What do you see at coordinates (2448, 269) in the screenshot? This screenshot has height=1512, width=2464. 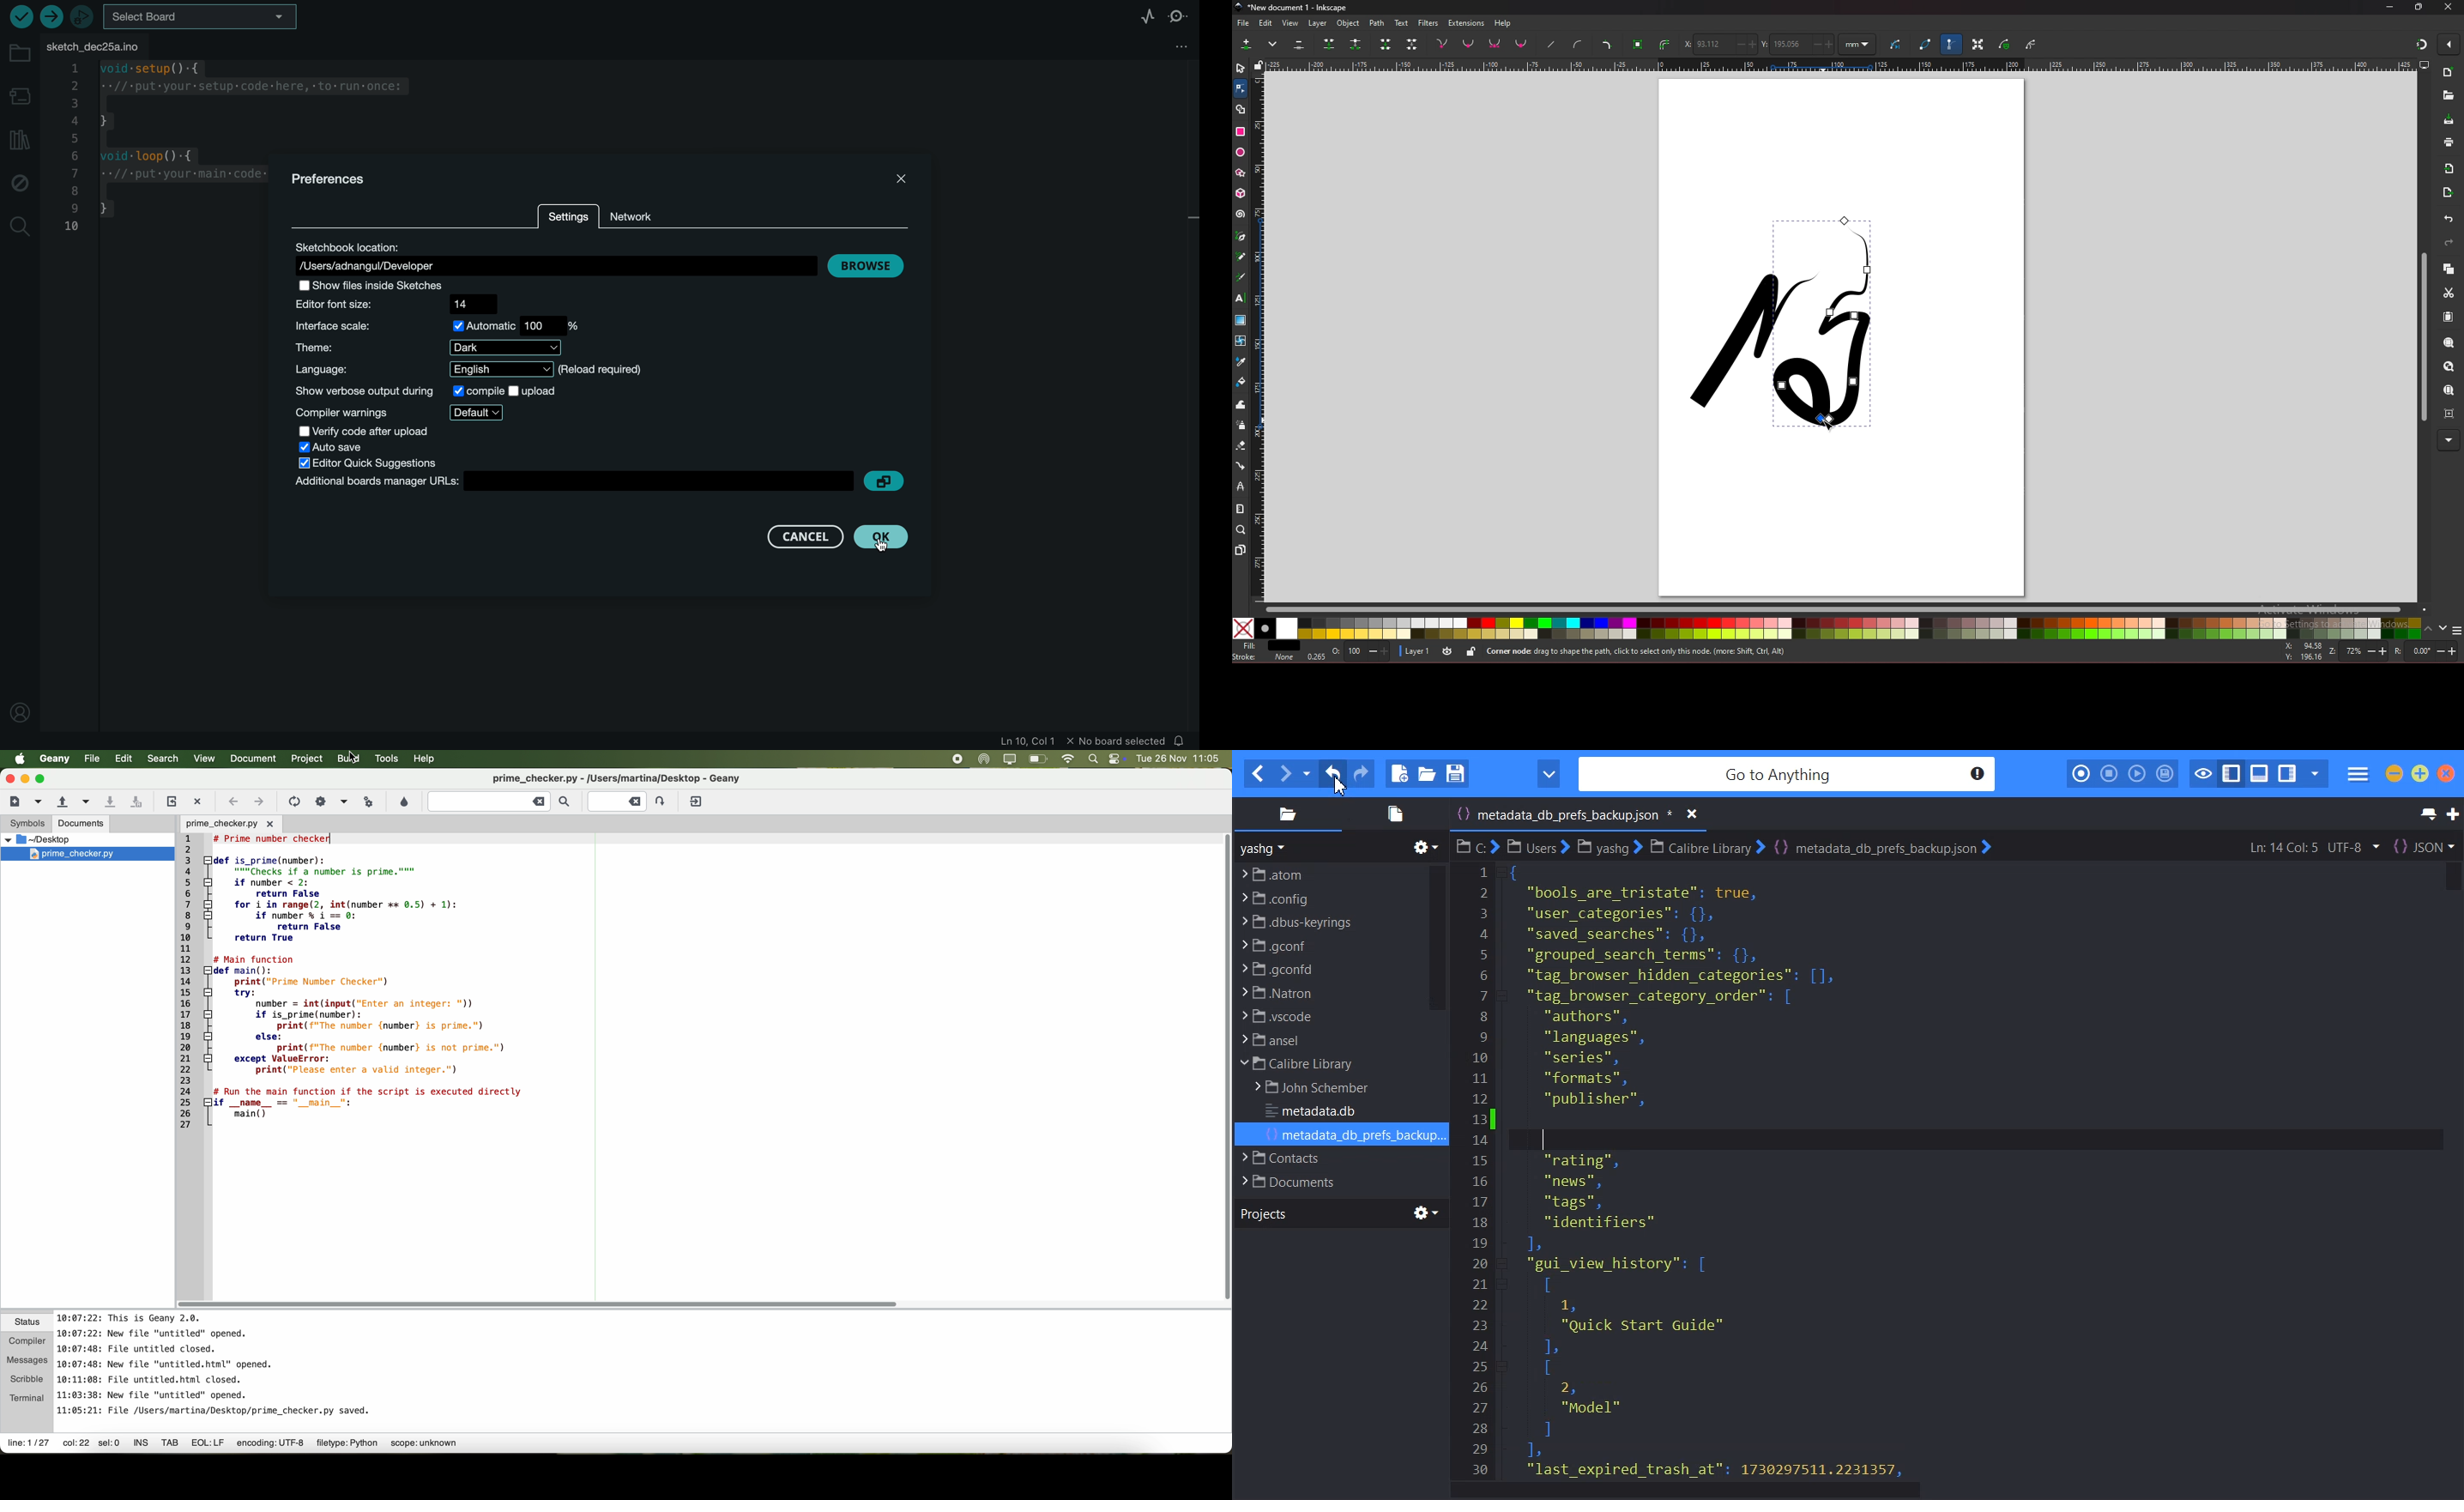 I see `copy` at bounding box center [2448, 269].